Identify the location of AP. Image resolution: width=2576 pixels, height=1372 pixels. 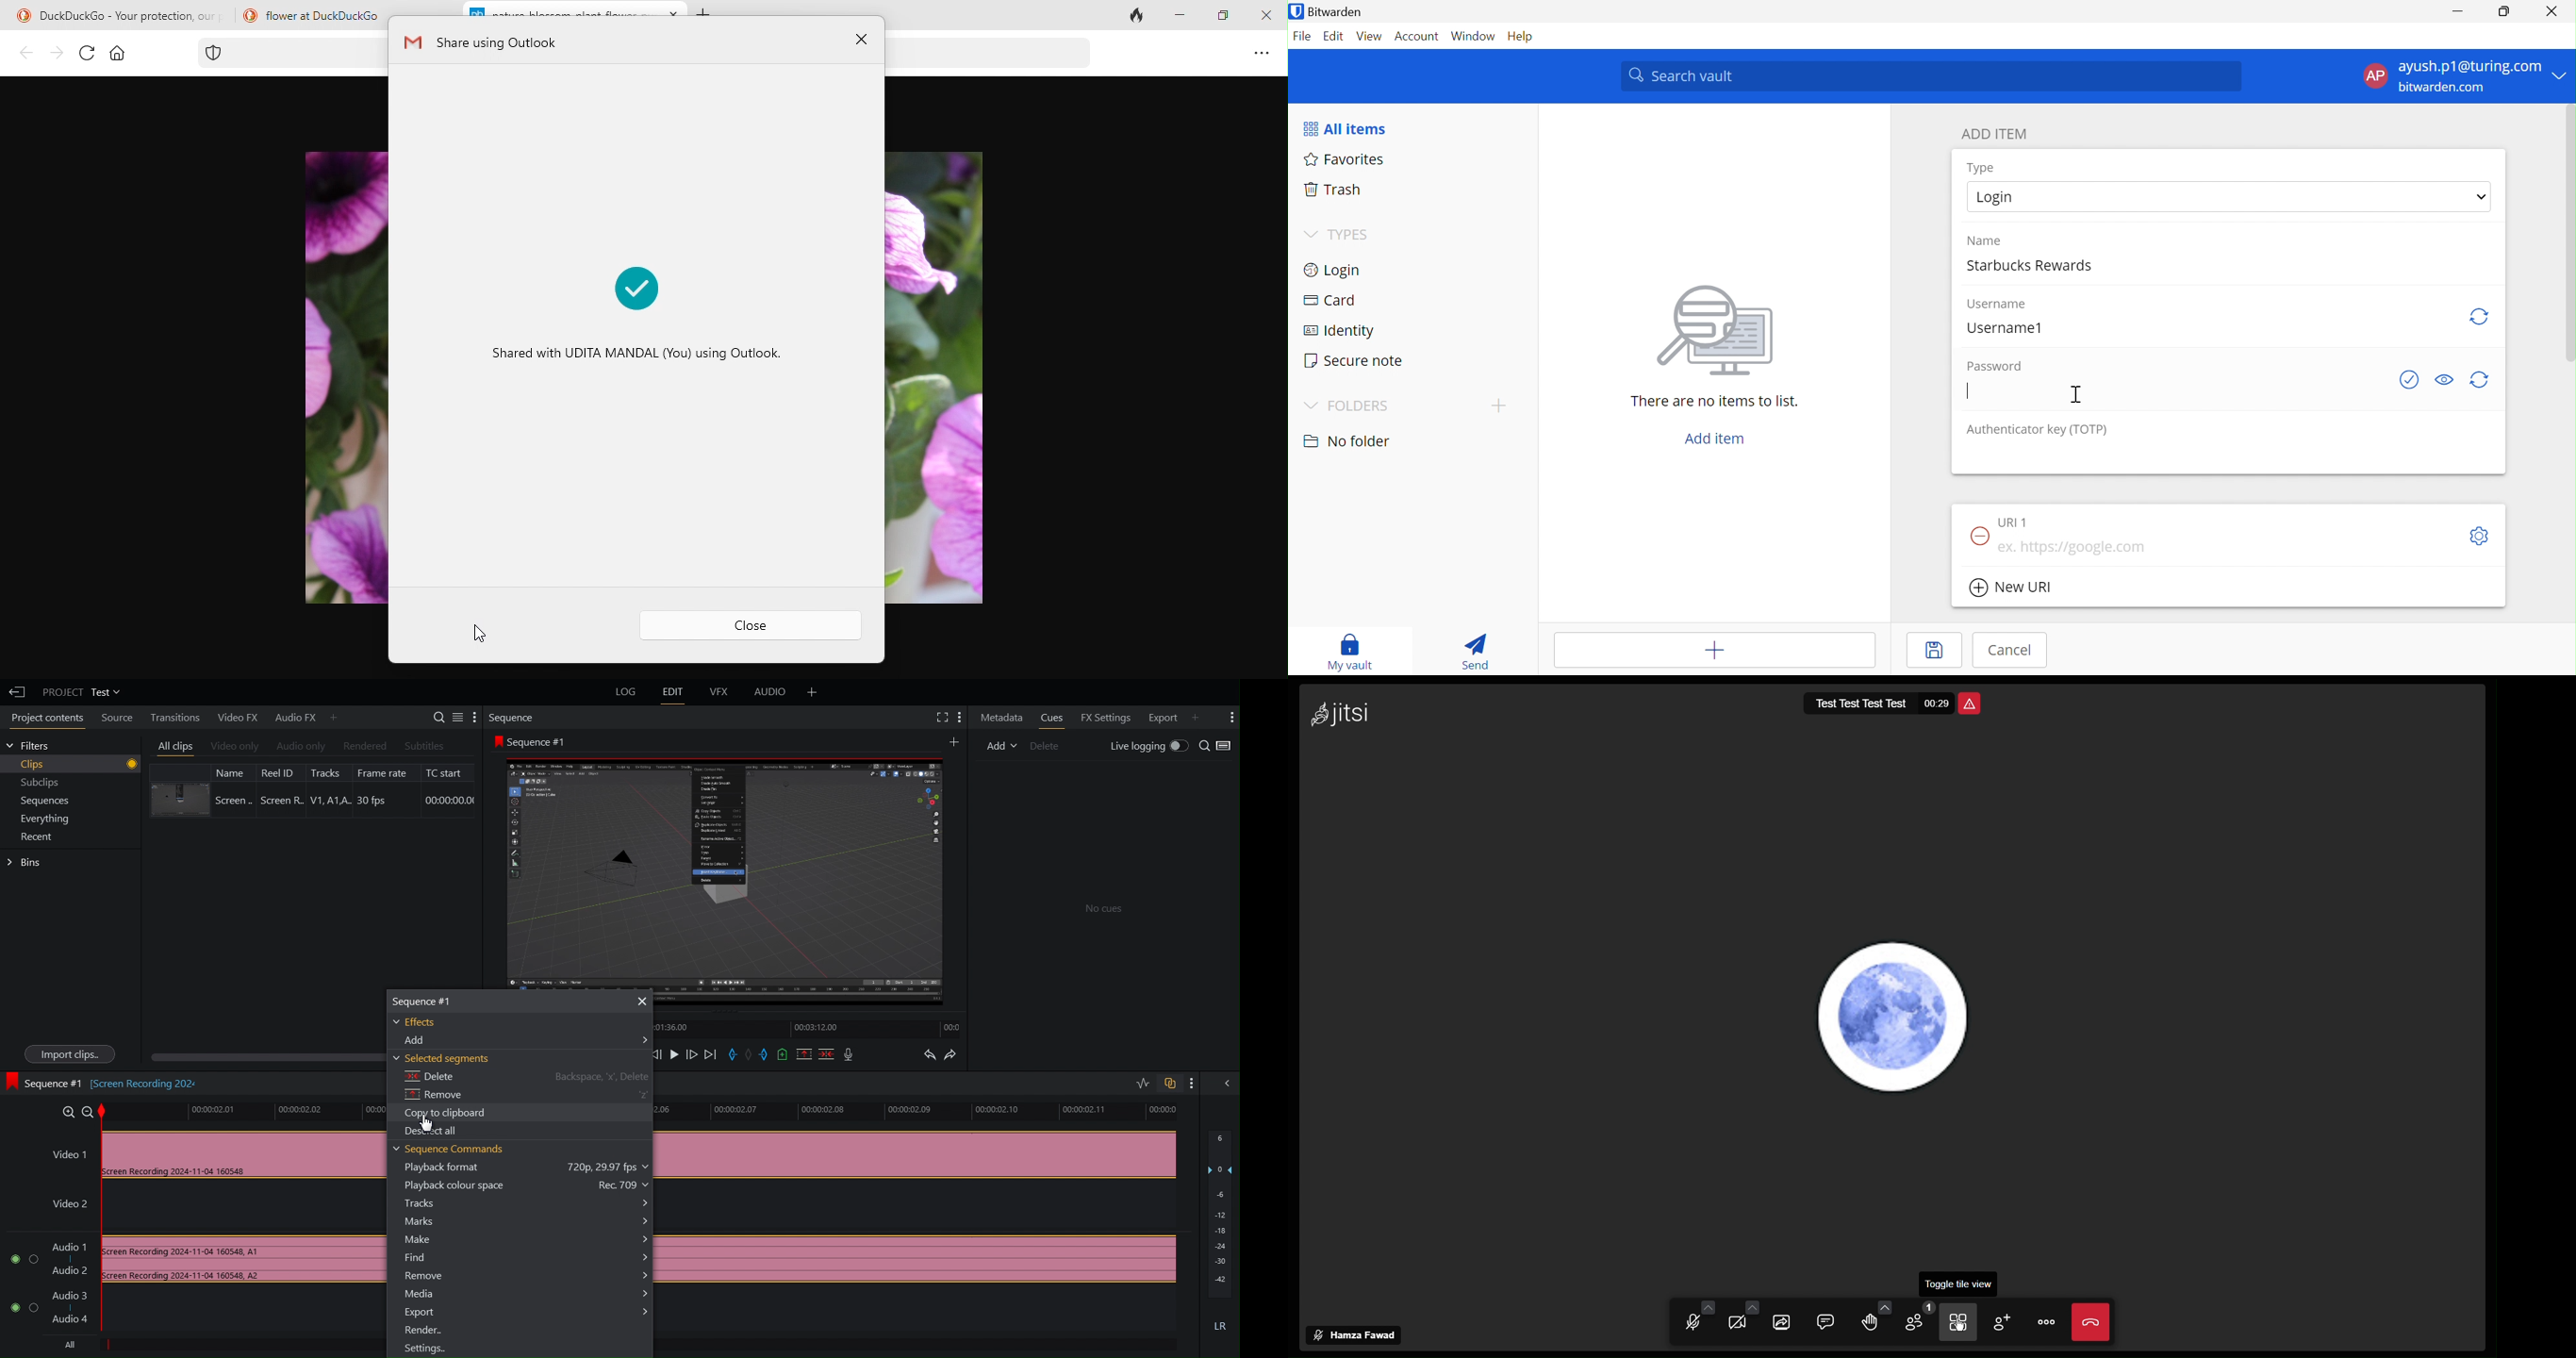
(2375, 78).